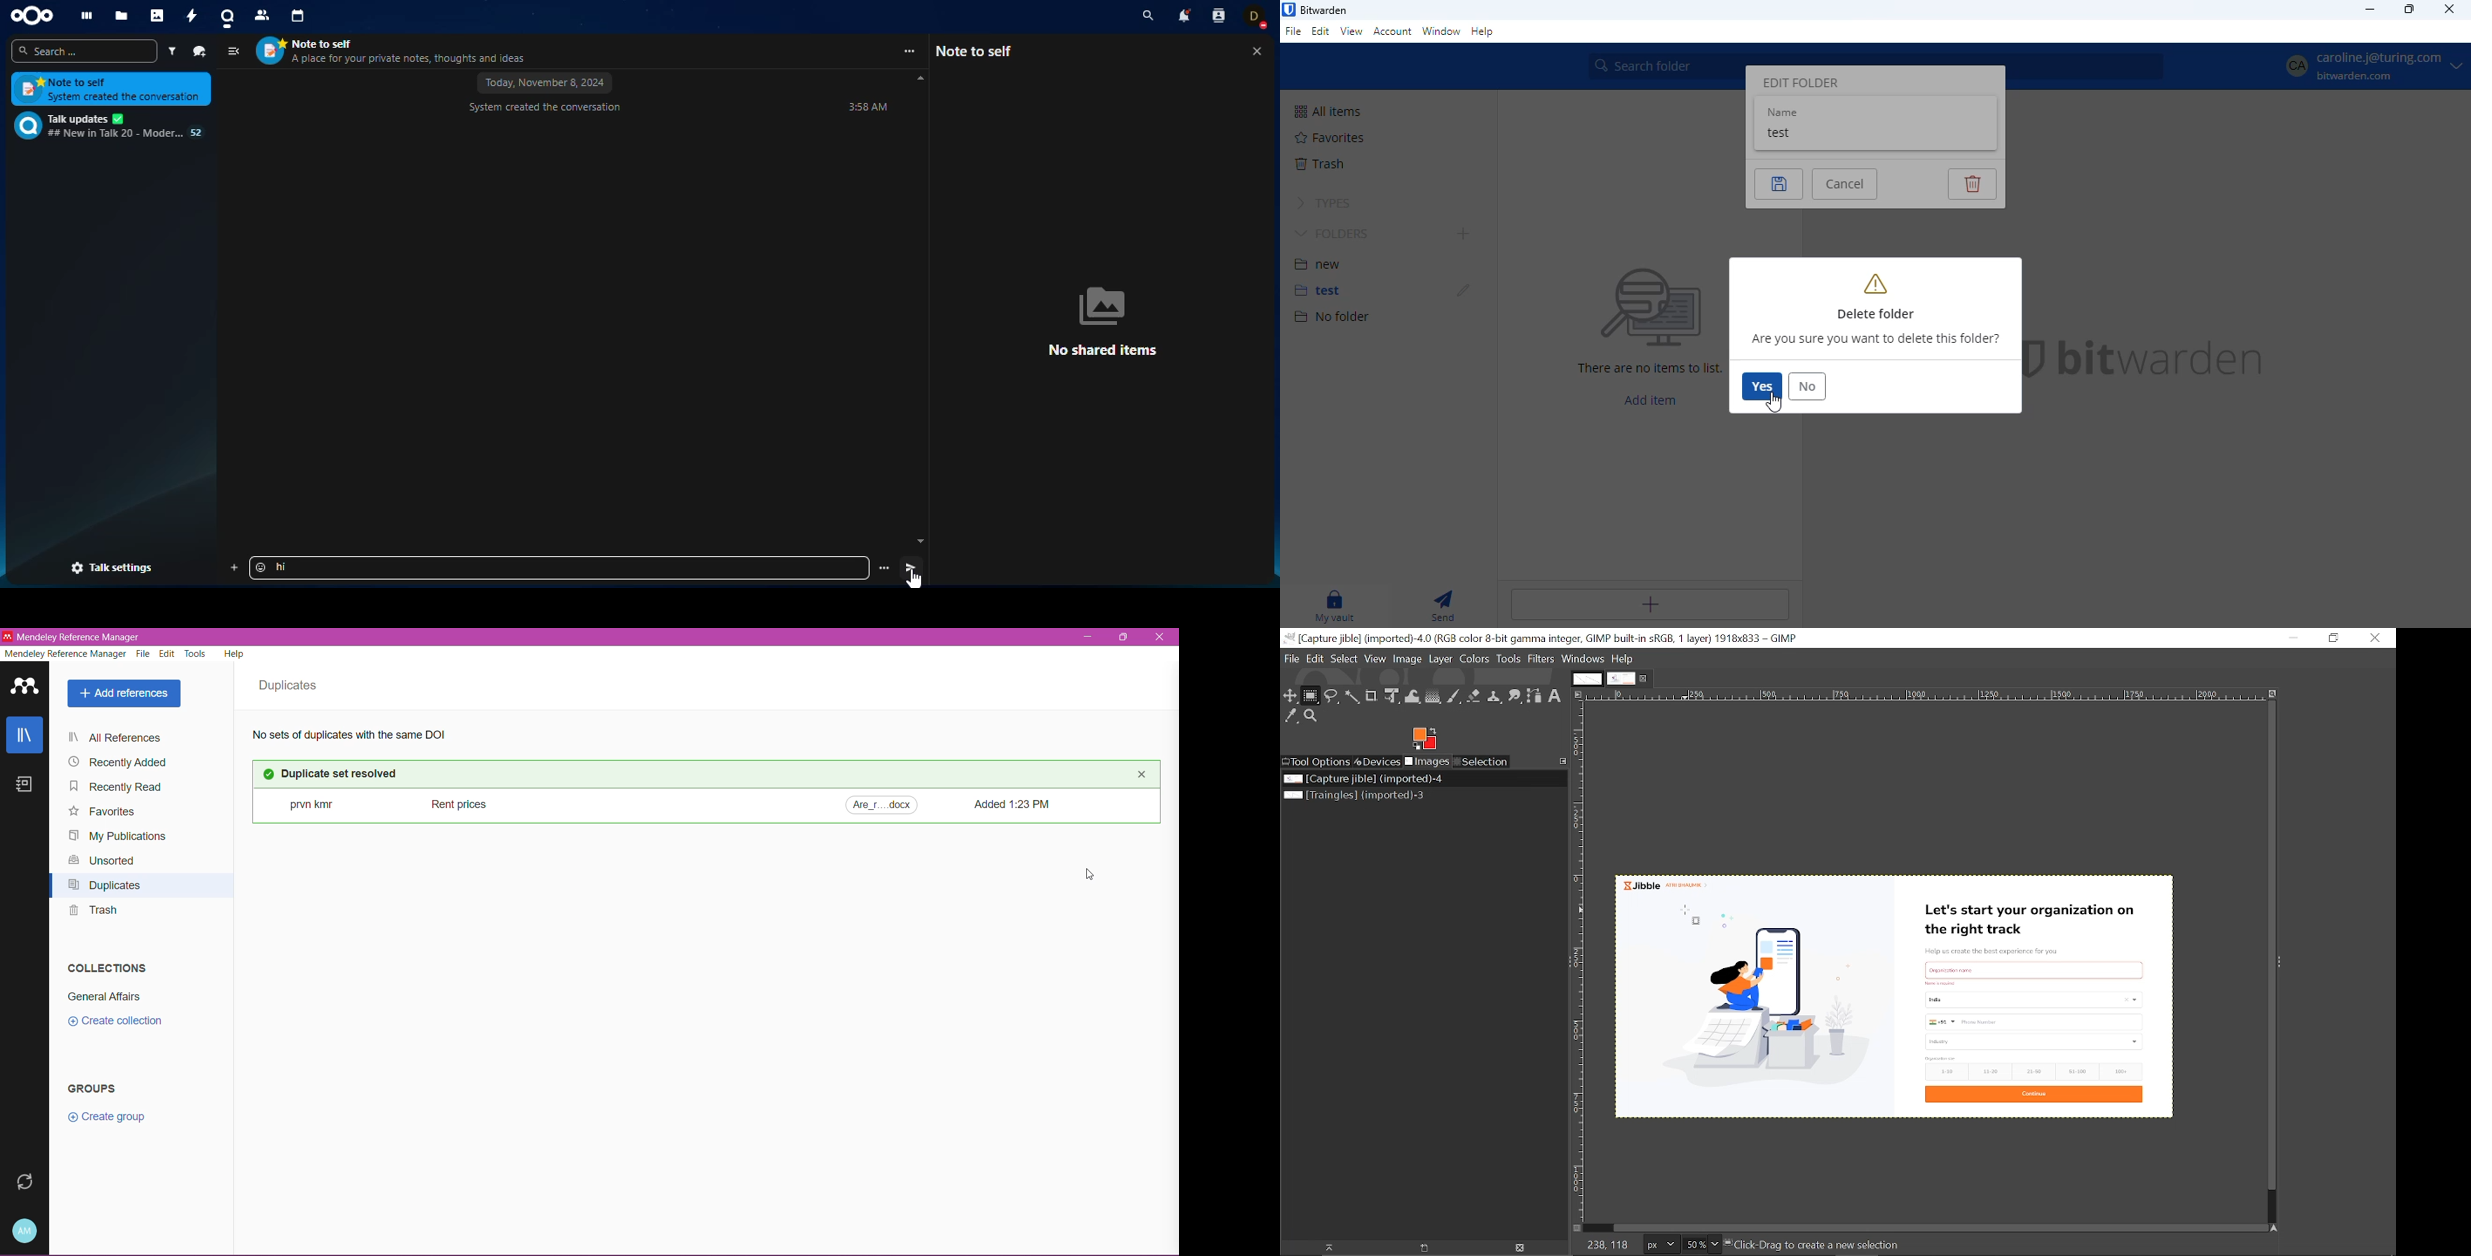  Describe the element at coordinates (234, 568) in the screenshot. I see `add` at that location.